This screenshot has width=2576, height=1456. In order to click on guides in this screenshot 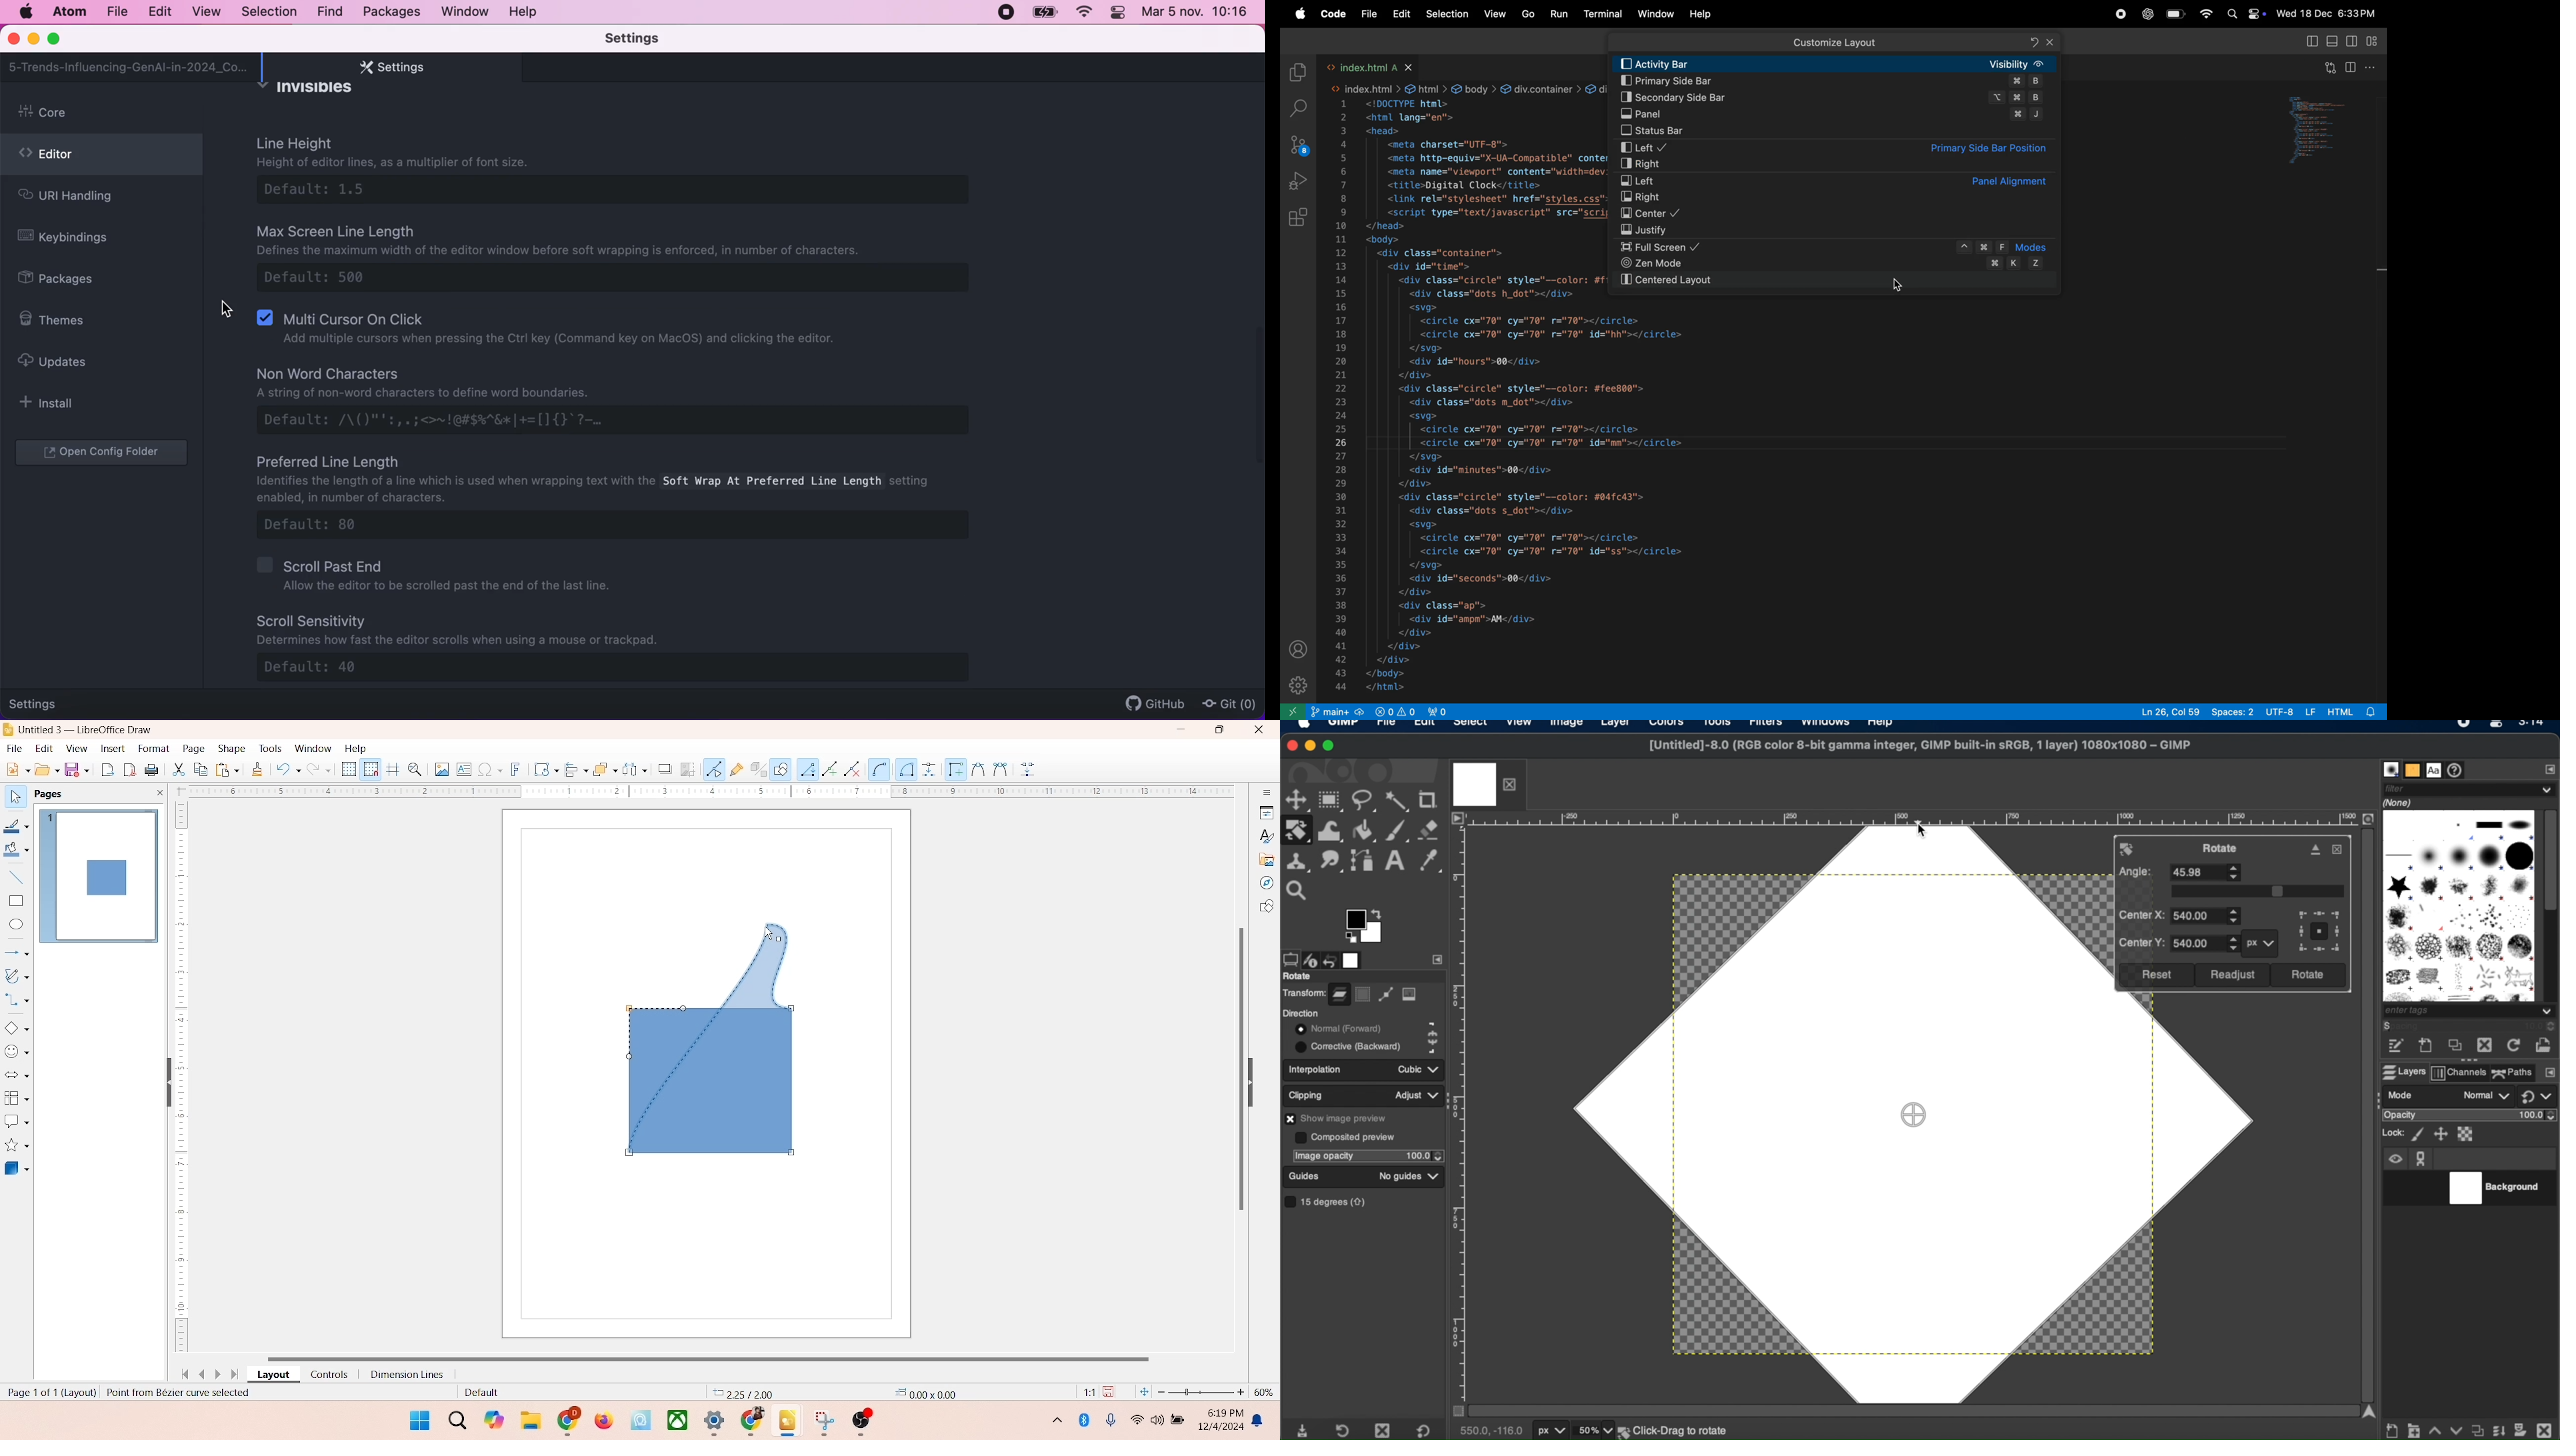, I will do `click(1305, 1176)`.